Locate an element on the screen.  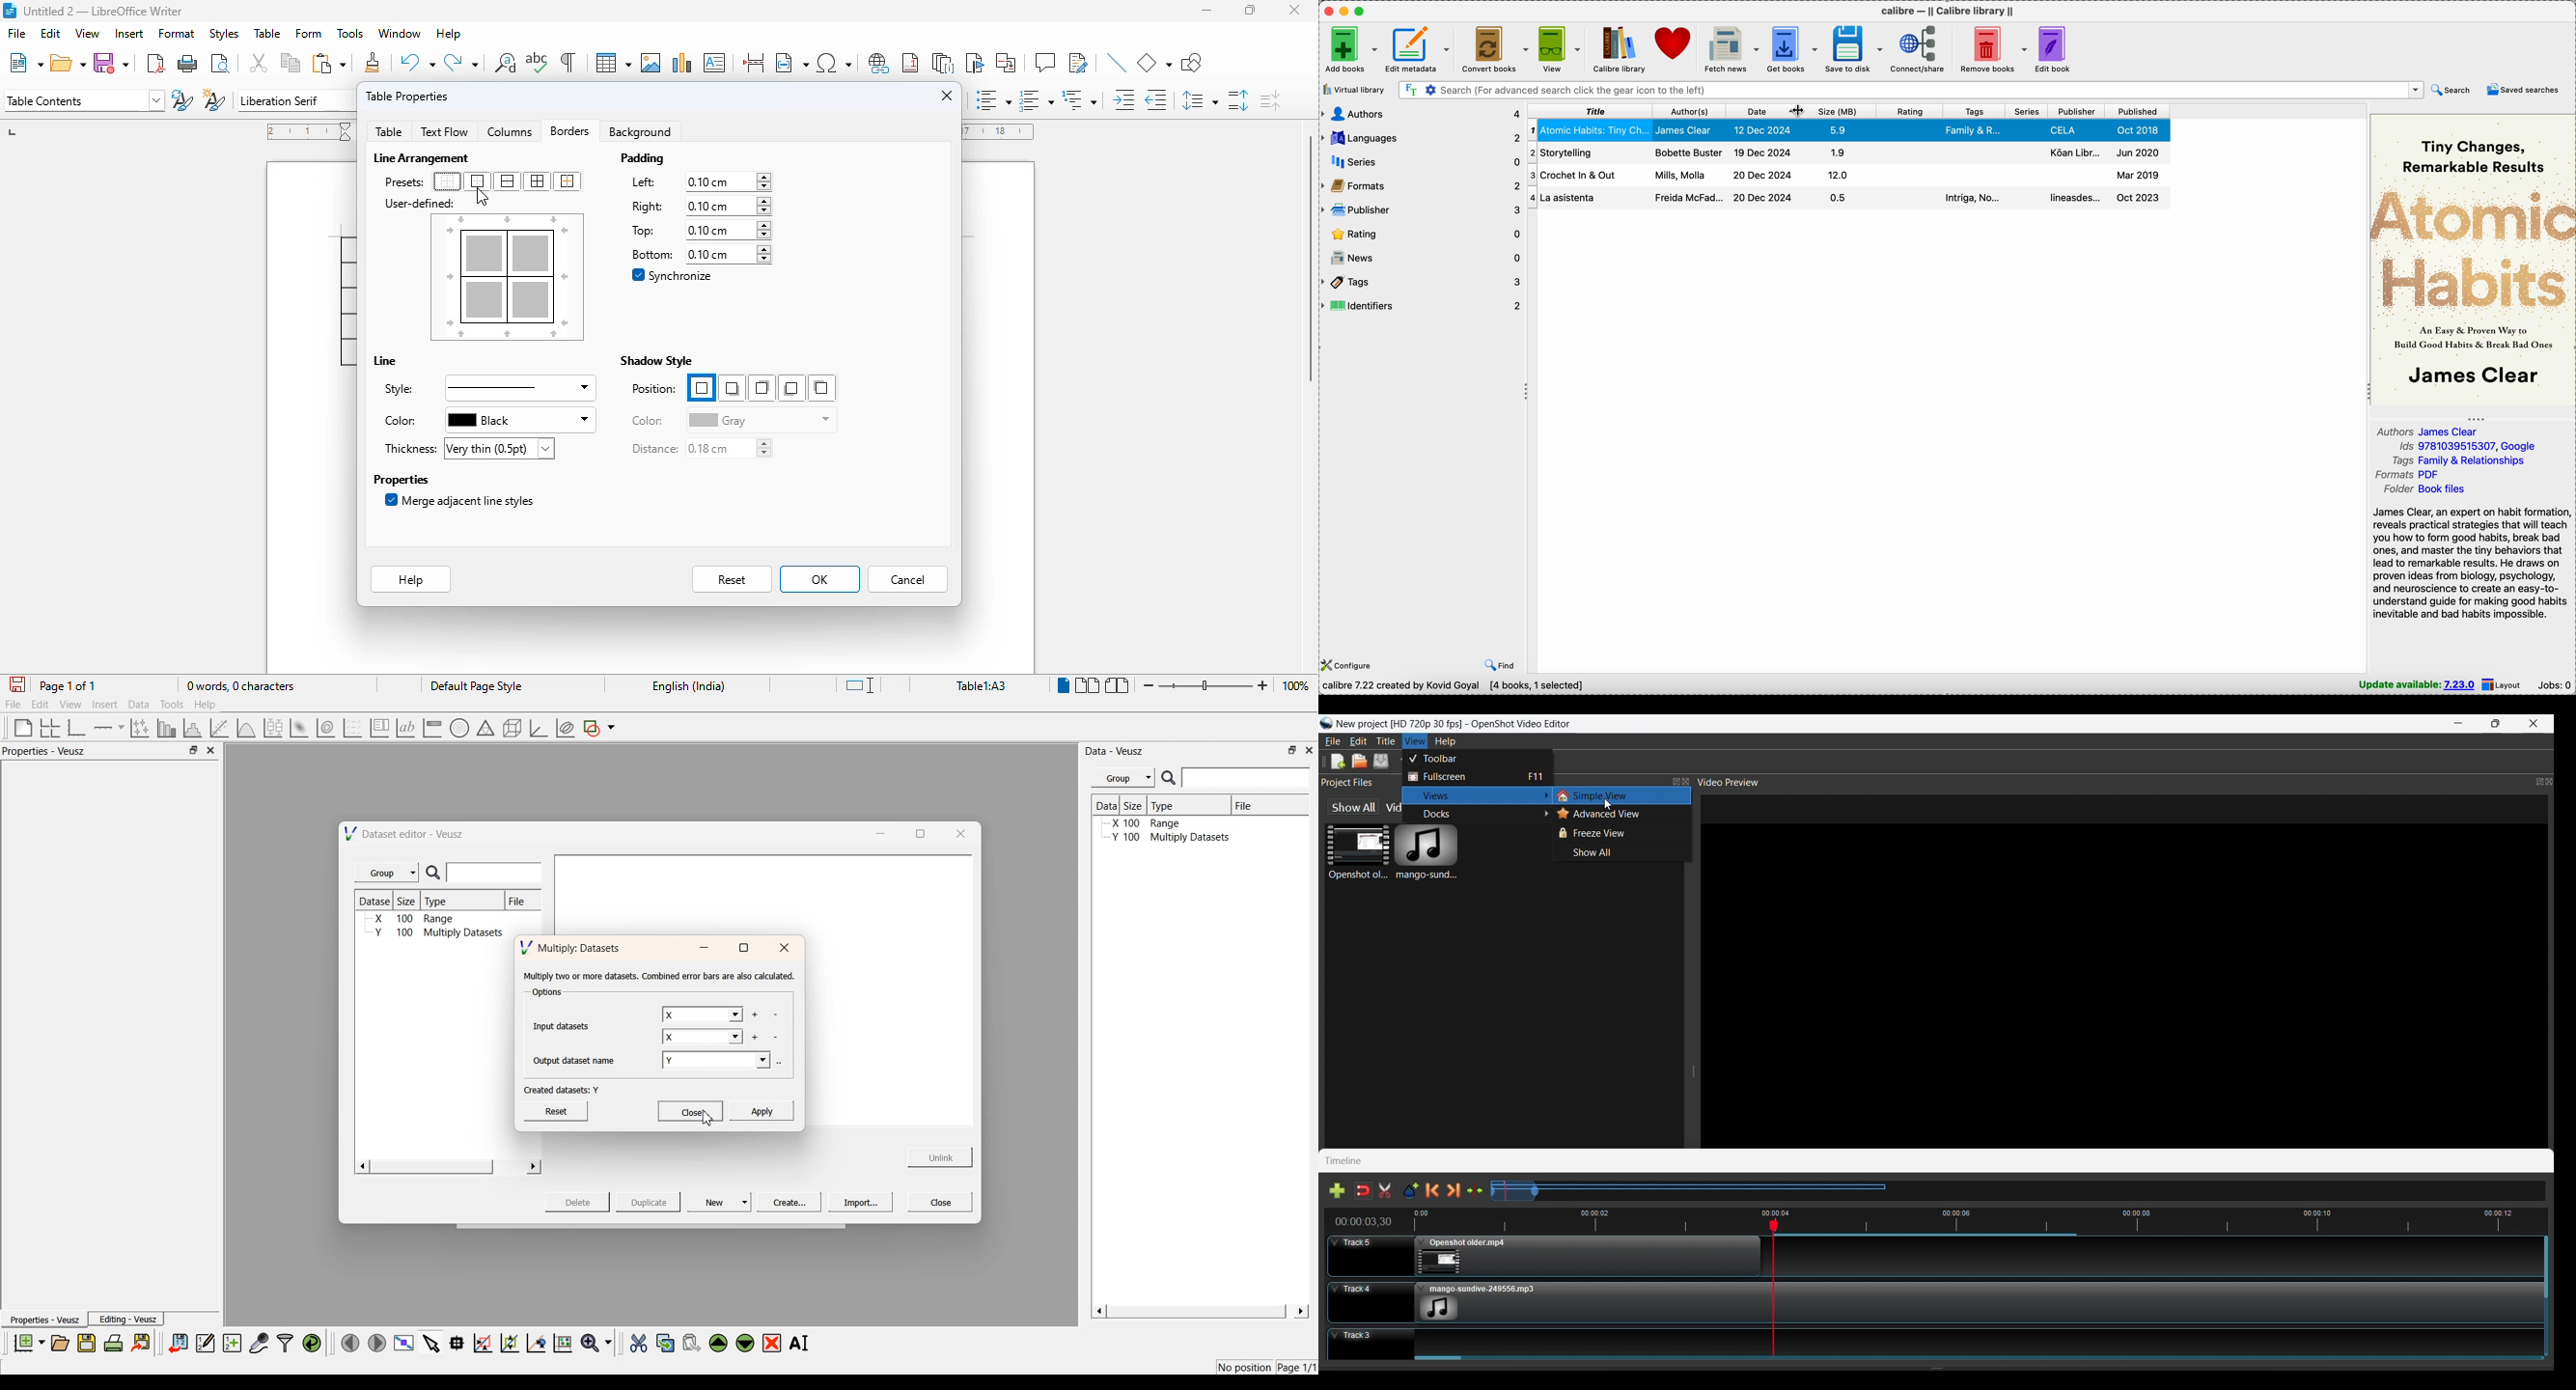
publisher is located at coordinates (2078, 111).